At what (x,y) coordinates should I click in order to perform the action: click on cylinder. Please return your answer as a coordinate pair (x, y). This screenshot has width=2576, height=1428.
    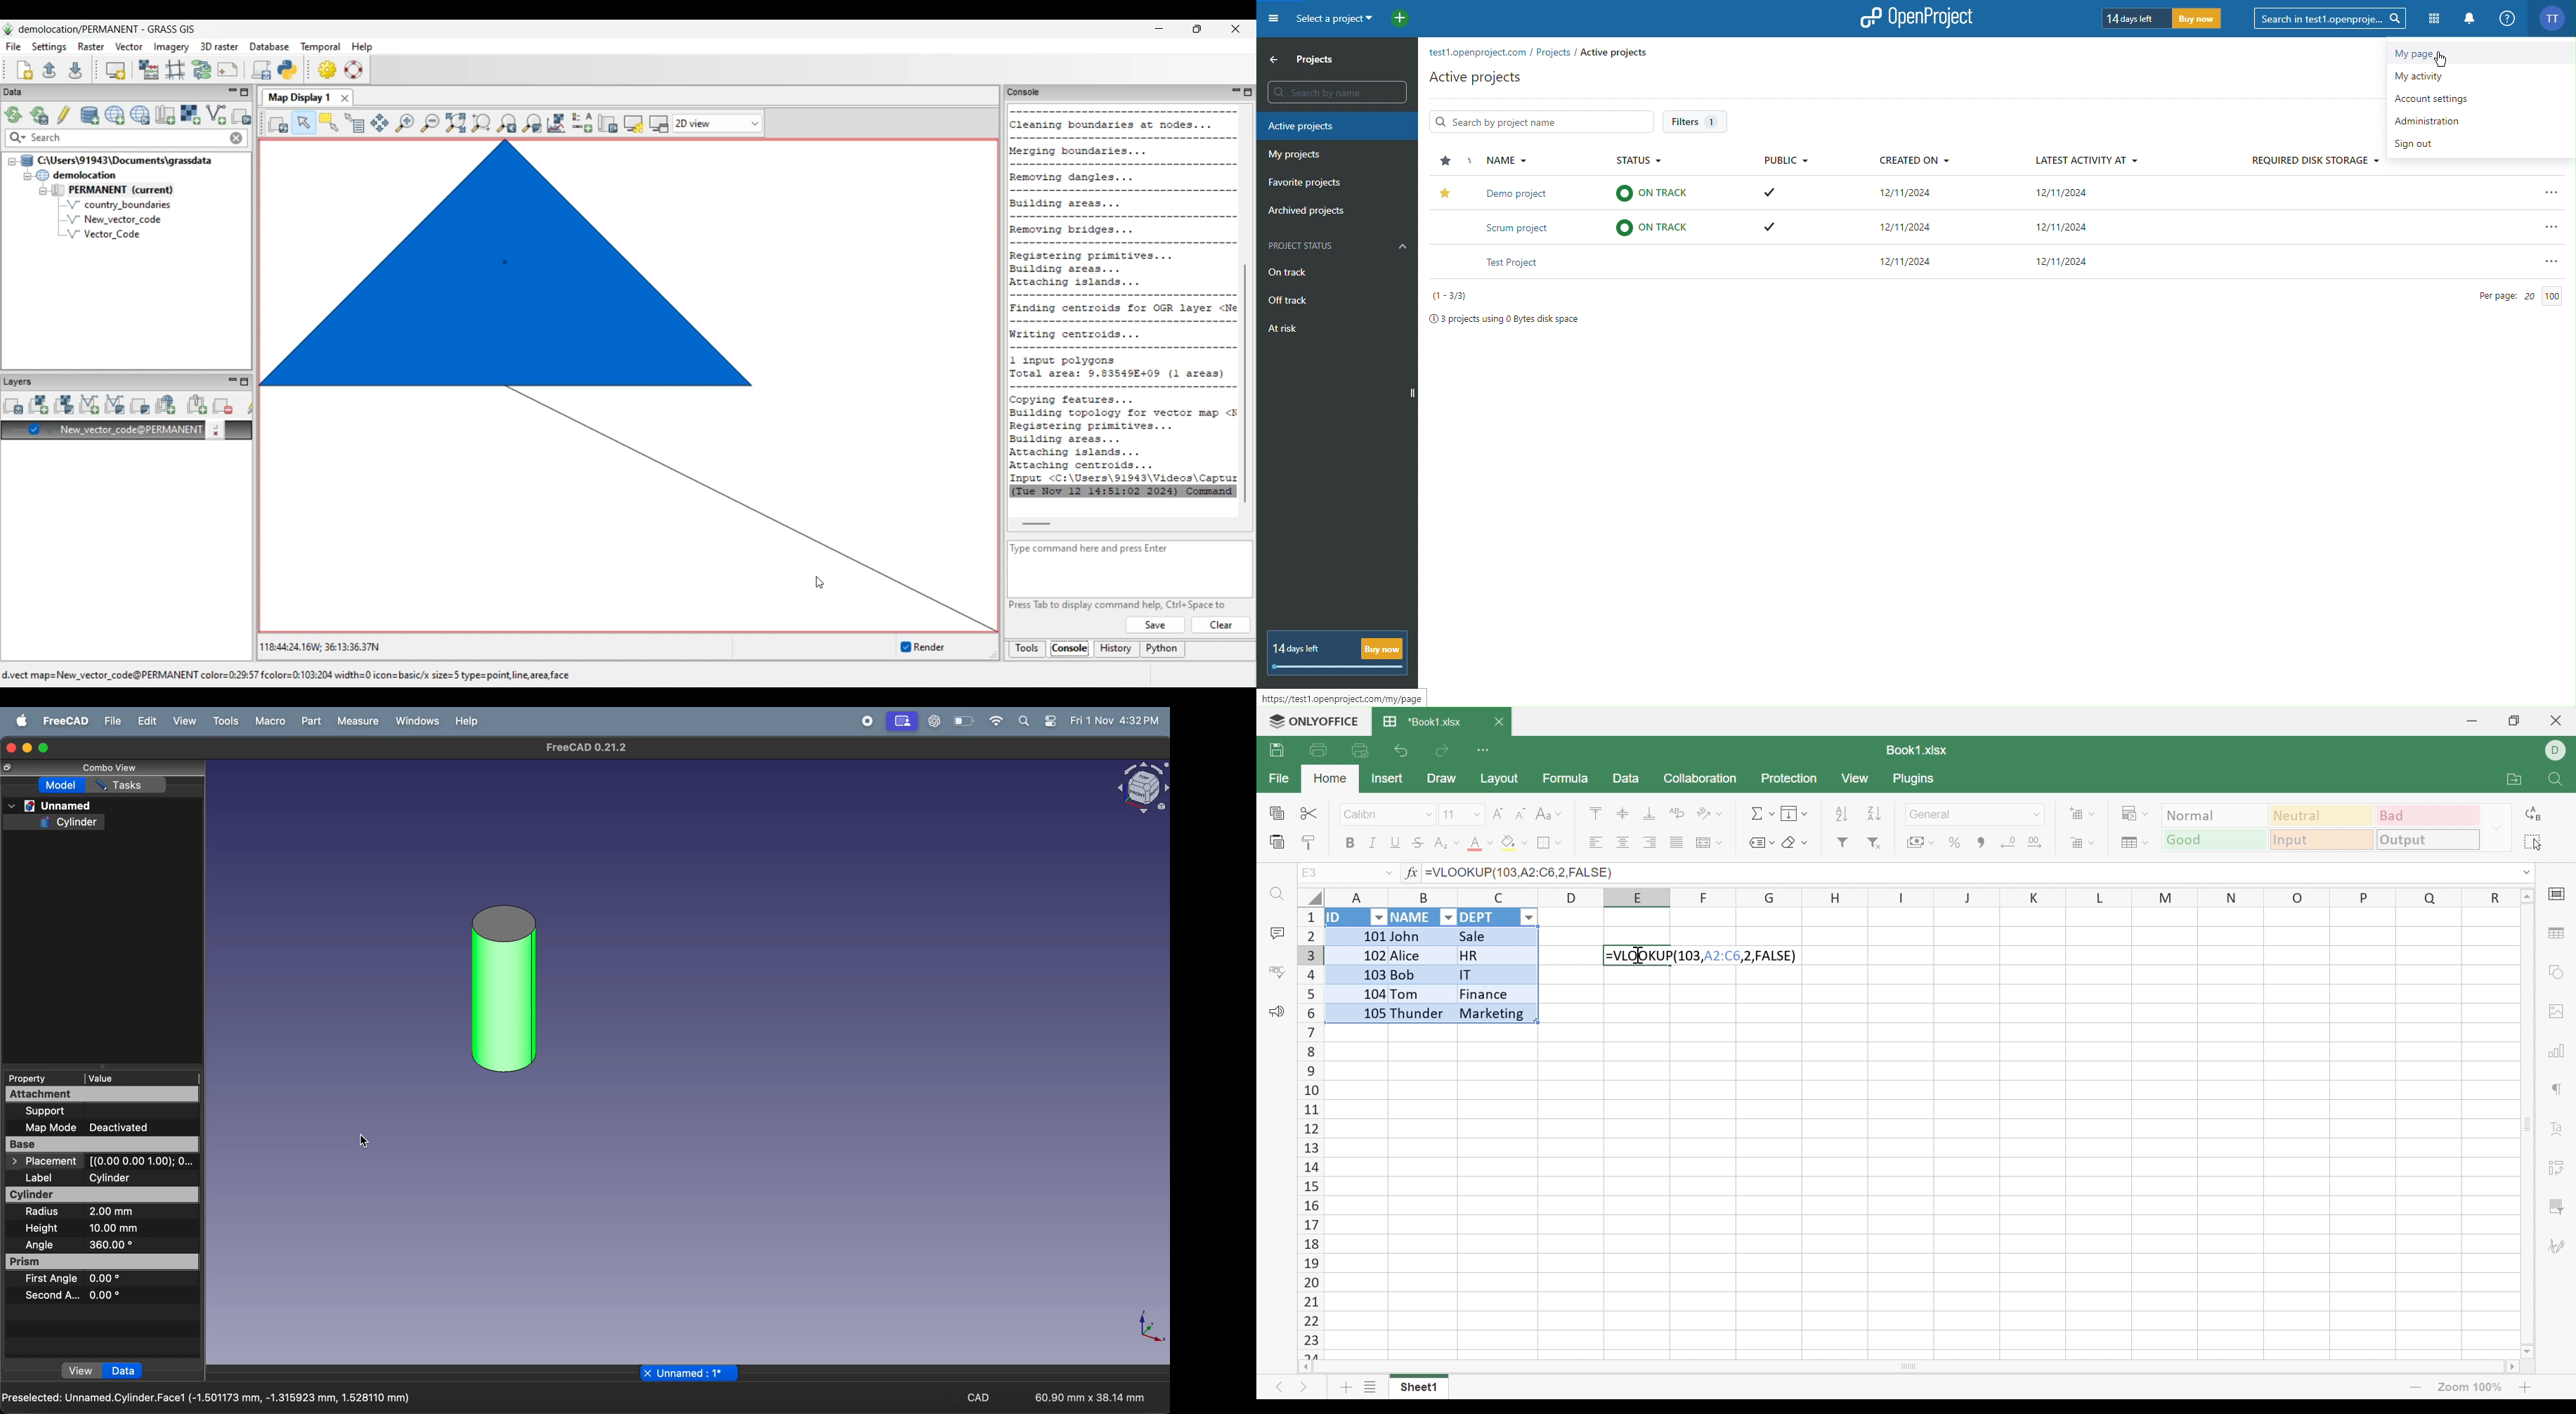
    Looking at the image, I should click on (135, 1177).